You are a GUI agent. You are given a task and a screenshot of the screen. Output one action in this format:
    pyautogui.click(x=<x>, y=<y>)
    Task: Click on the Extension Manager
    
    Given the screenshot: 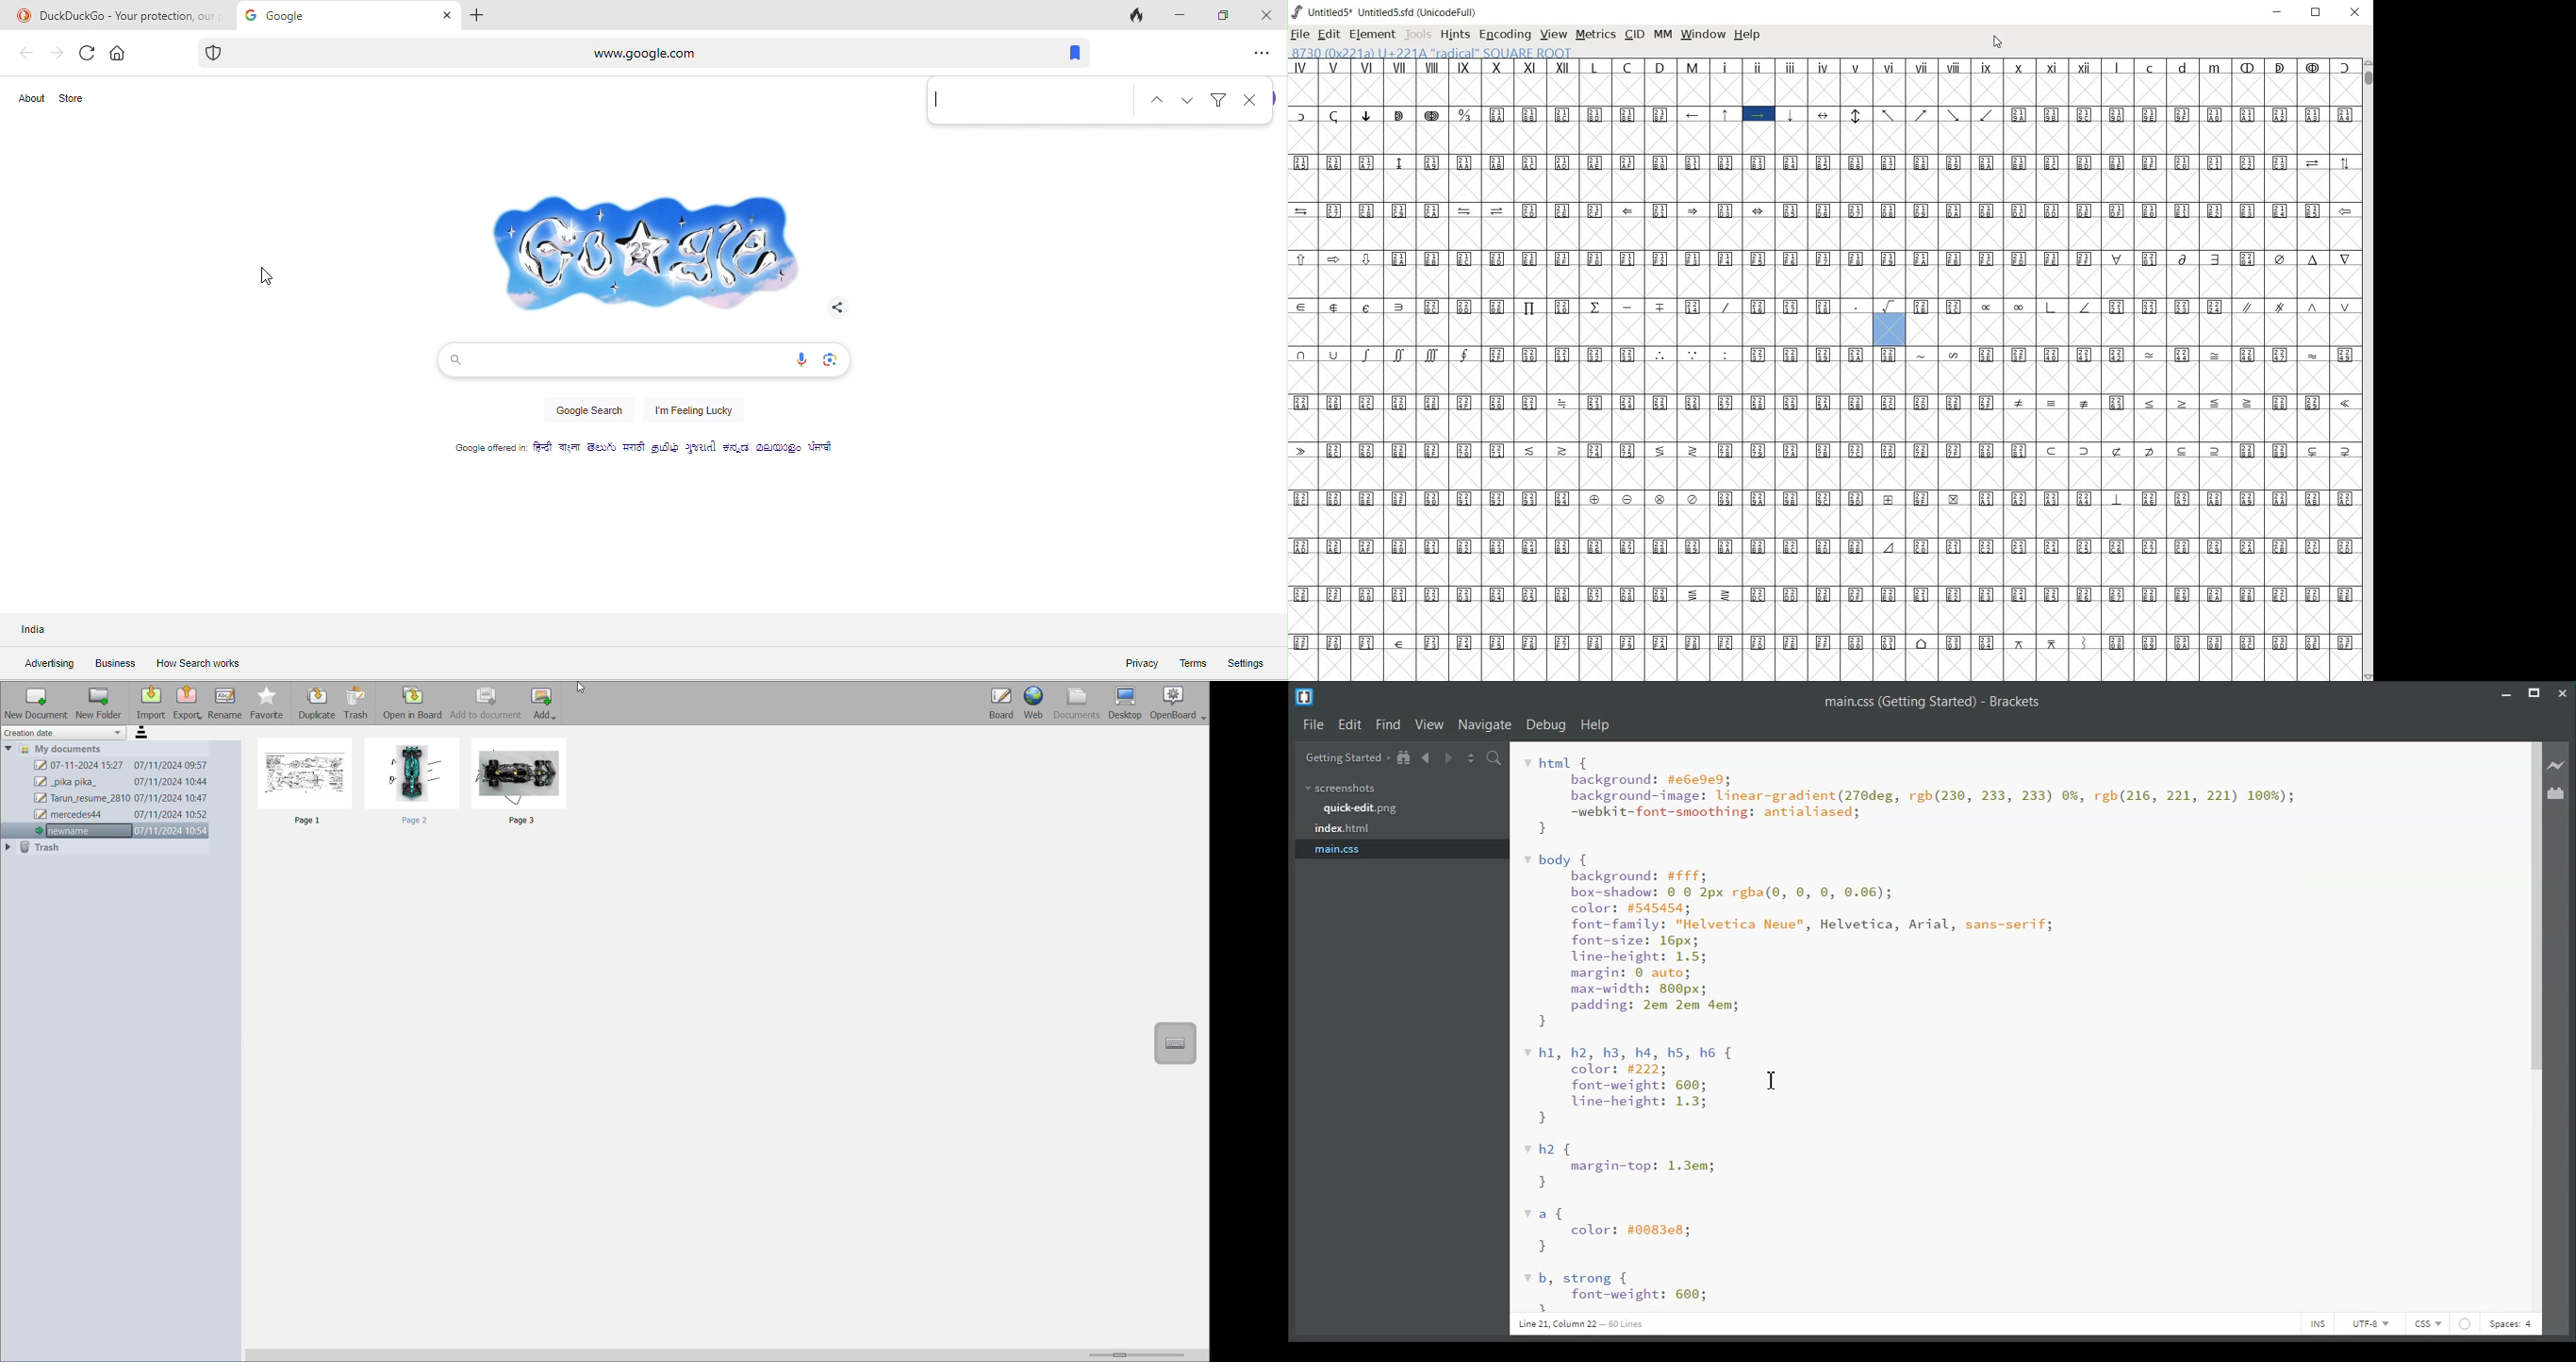 What is the action you would take?
    pyautogui.click(x=2562, y=792)
    